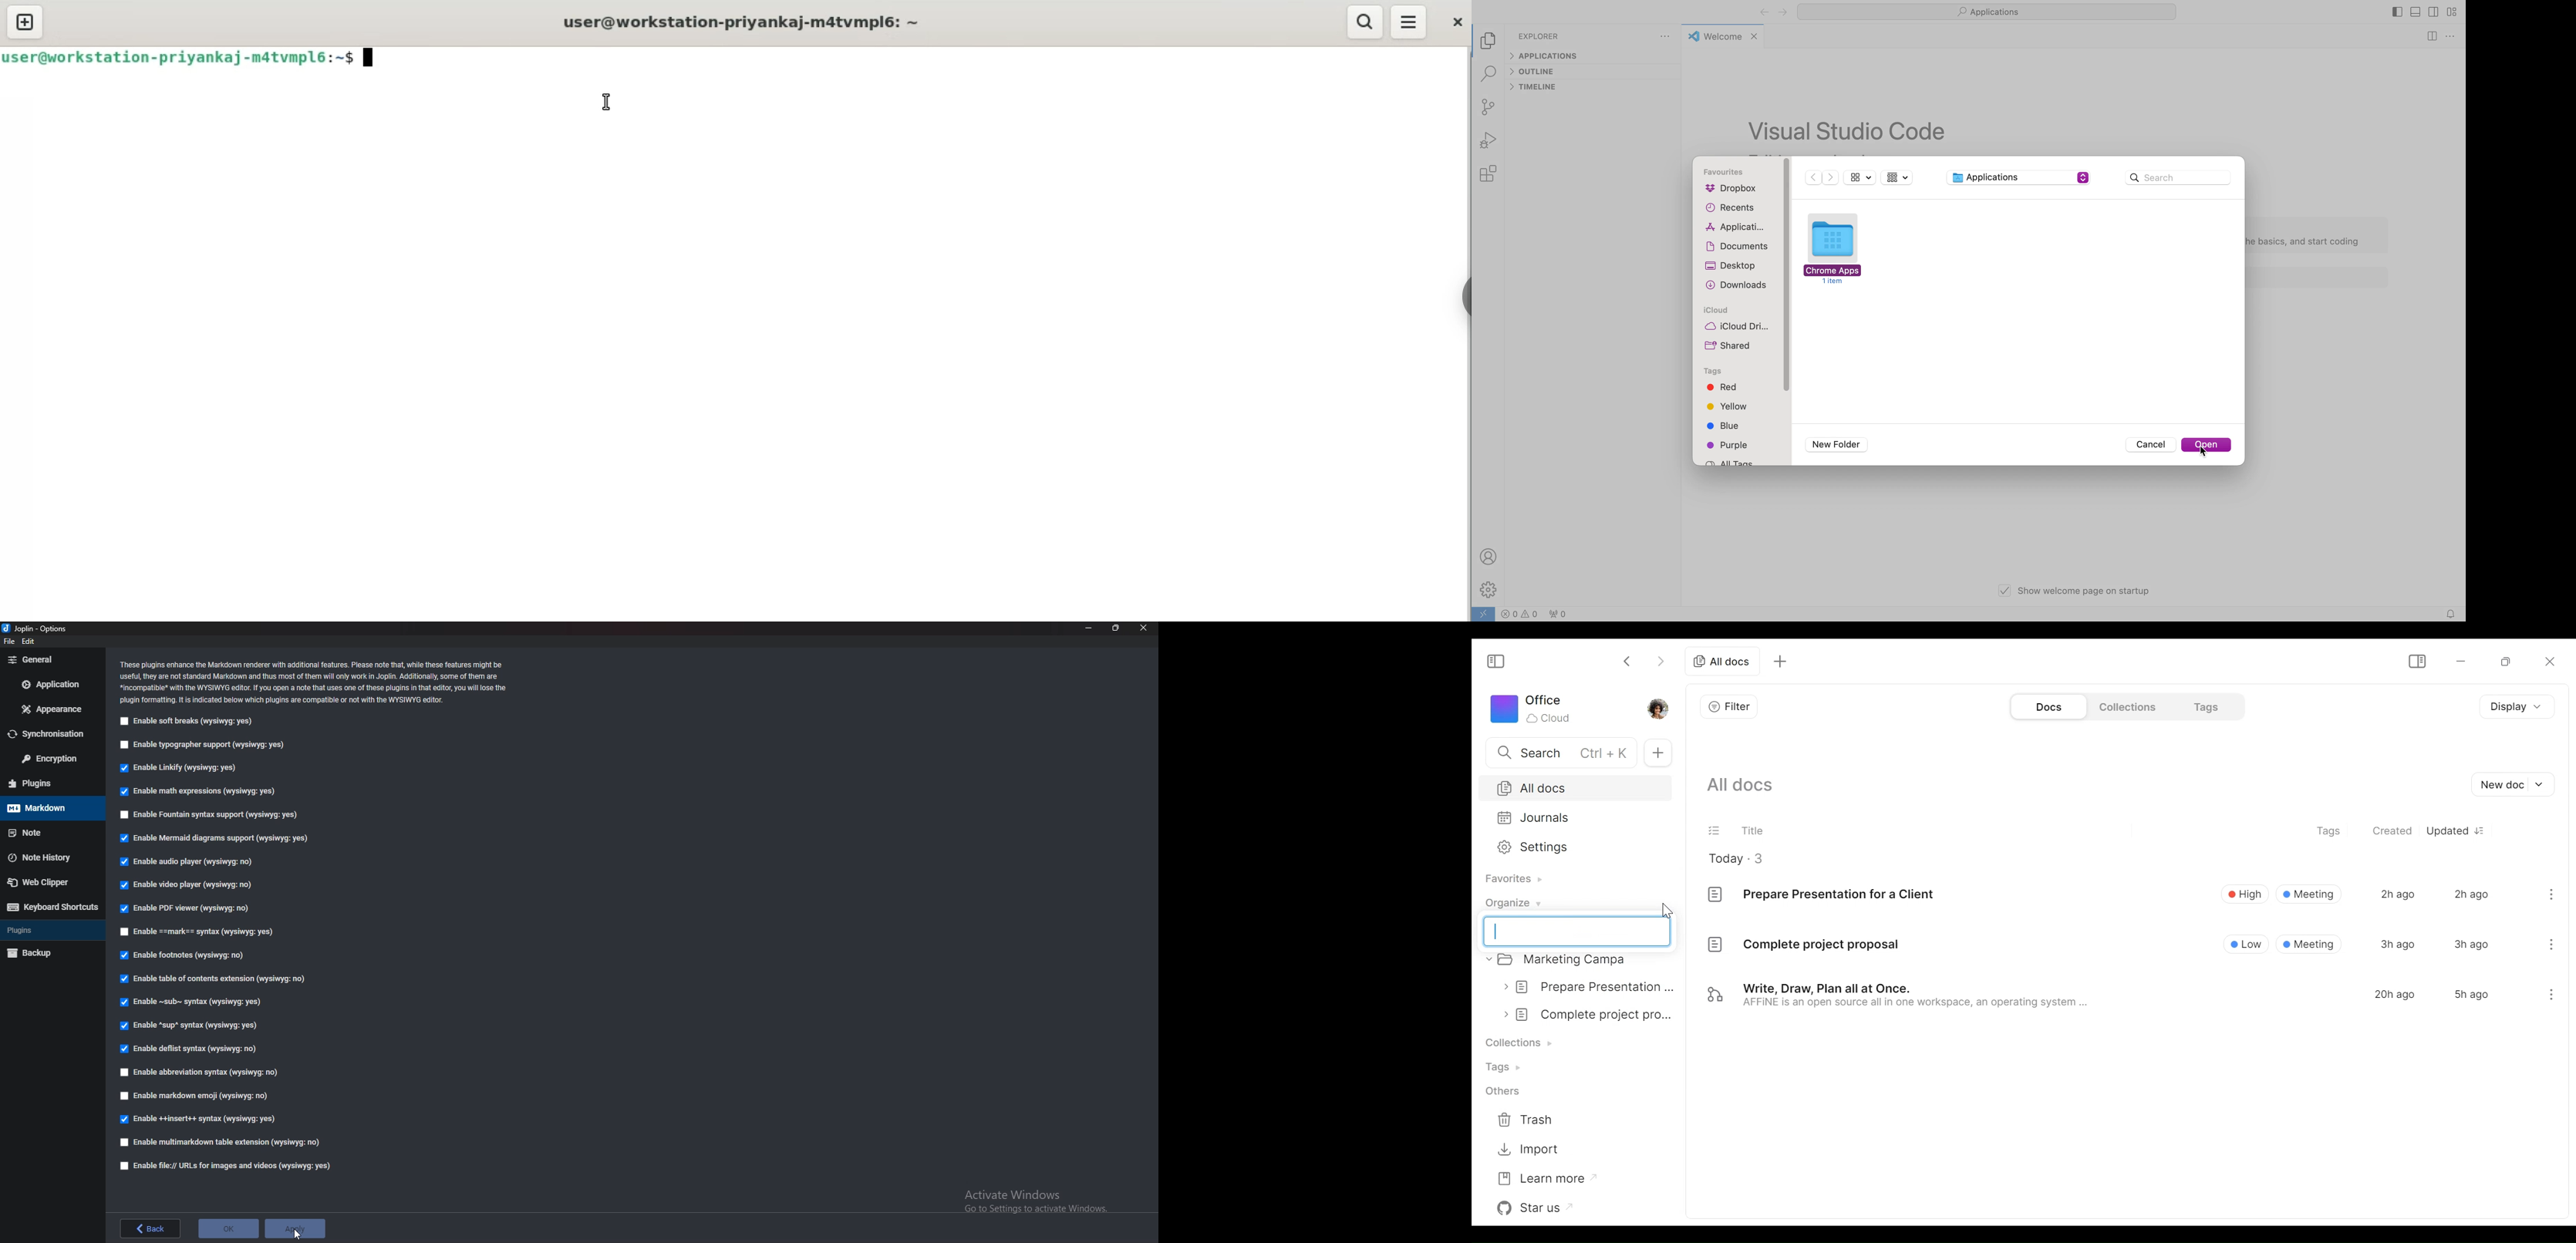 This screenshot has height=1260, width=2576. Describe the element at coordinates (2151, 446) in the screenshot. I see `cancel` at that location.